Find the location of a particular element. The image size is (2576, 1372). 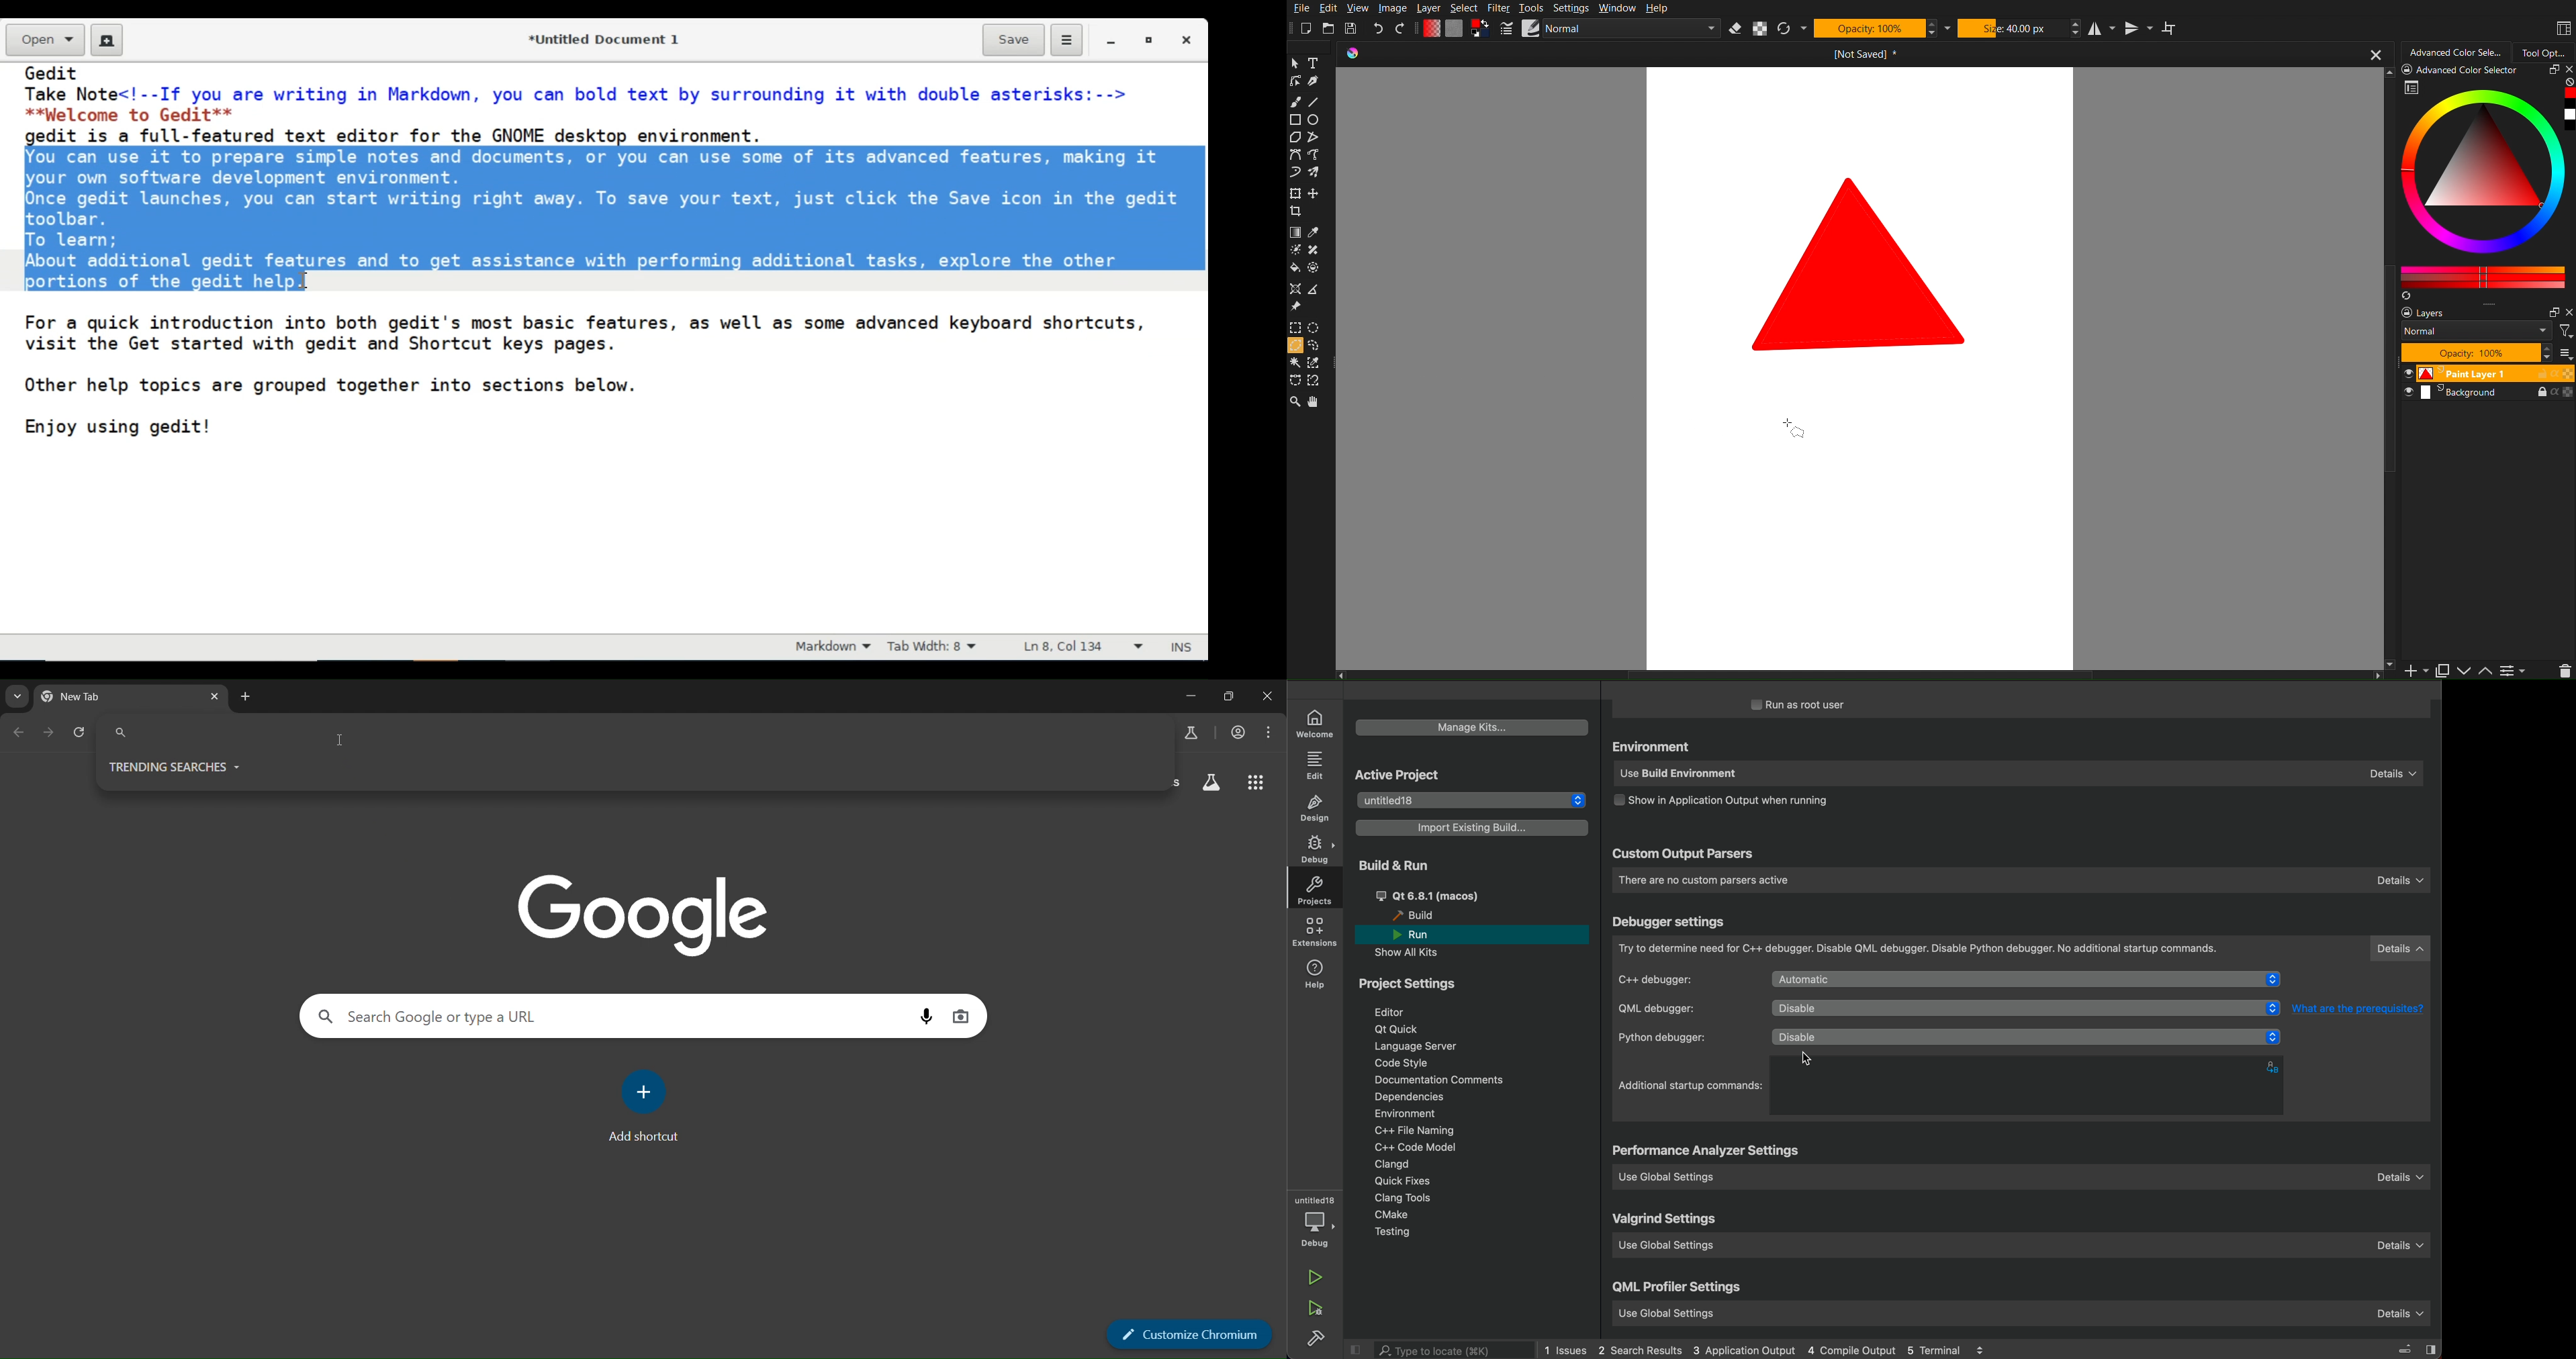

use global  is located at coordinates (2028, 1176).